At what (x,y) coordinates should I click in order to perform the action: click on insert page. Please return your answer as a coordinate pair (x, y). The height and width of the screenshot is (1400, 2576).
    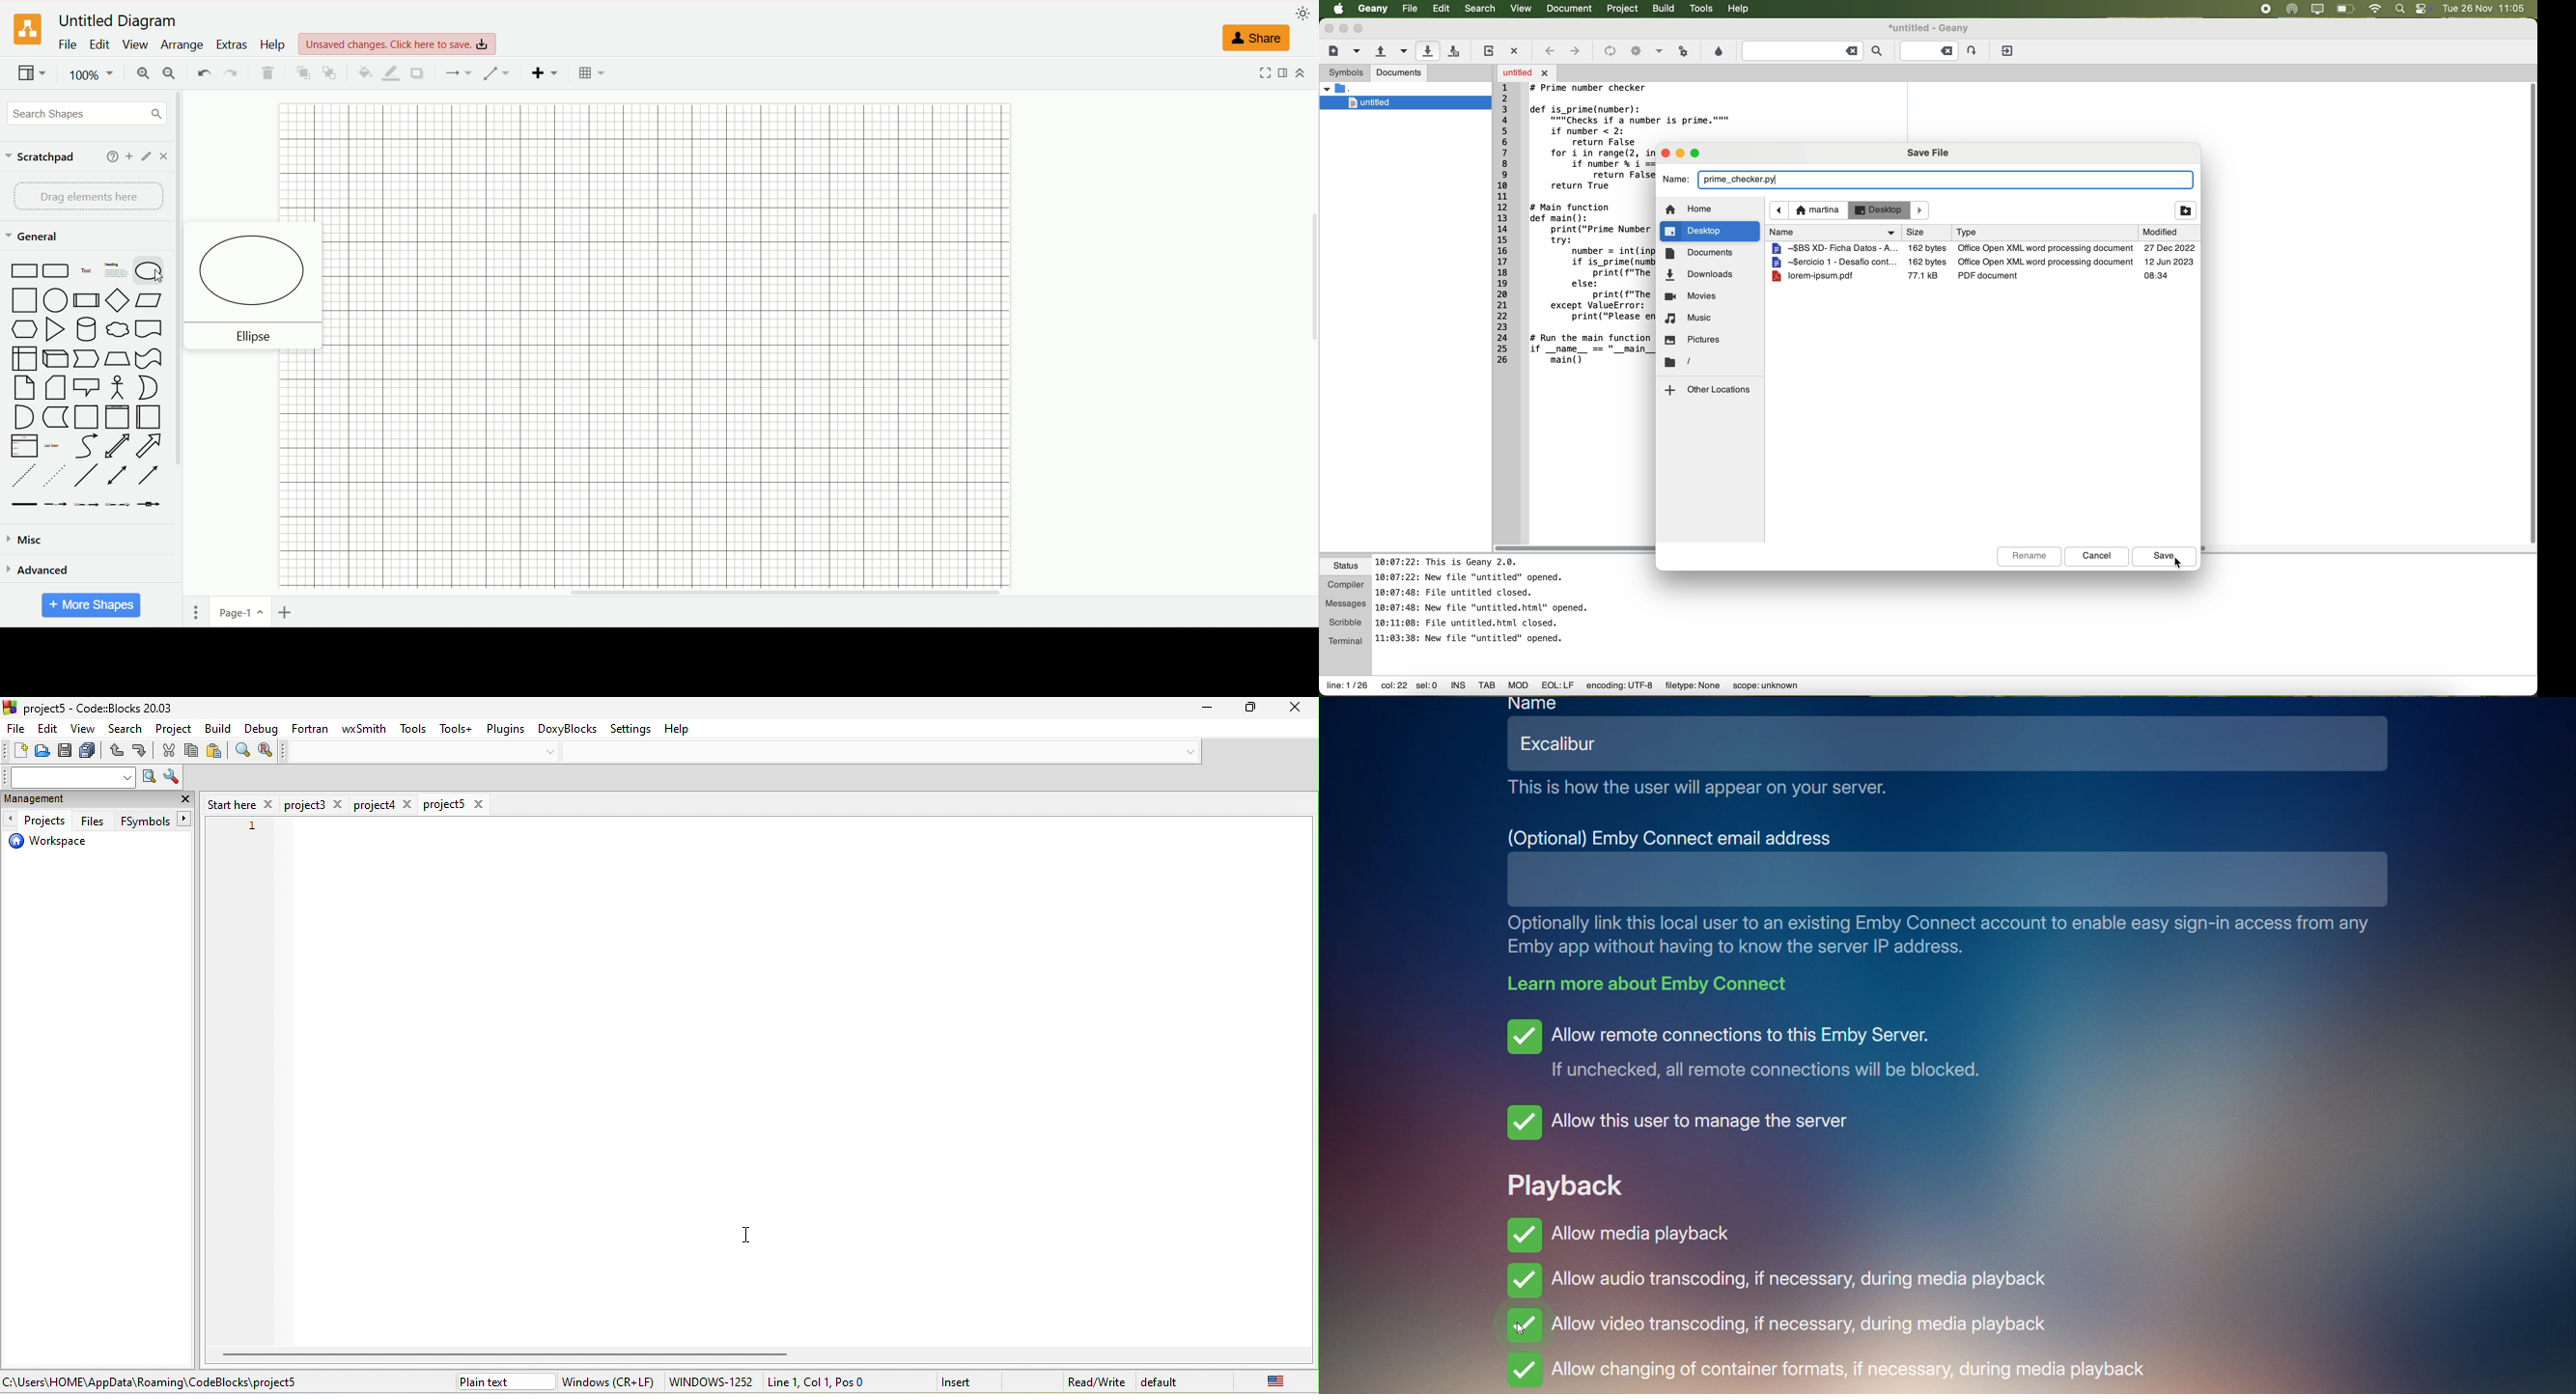
    Looking at the image, I should click on (287, 611).